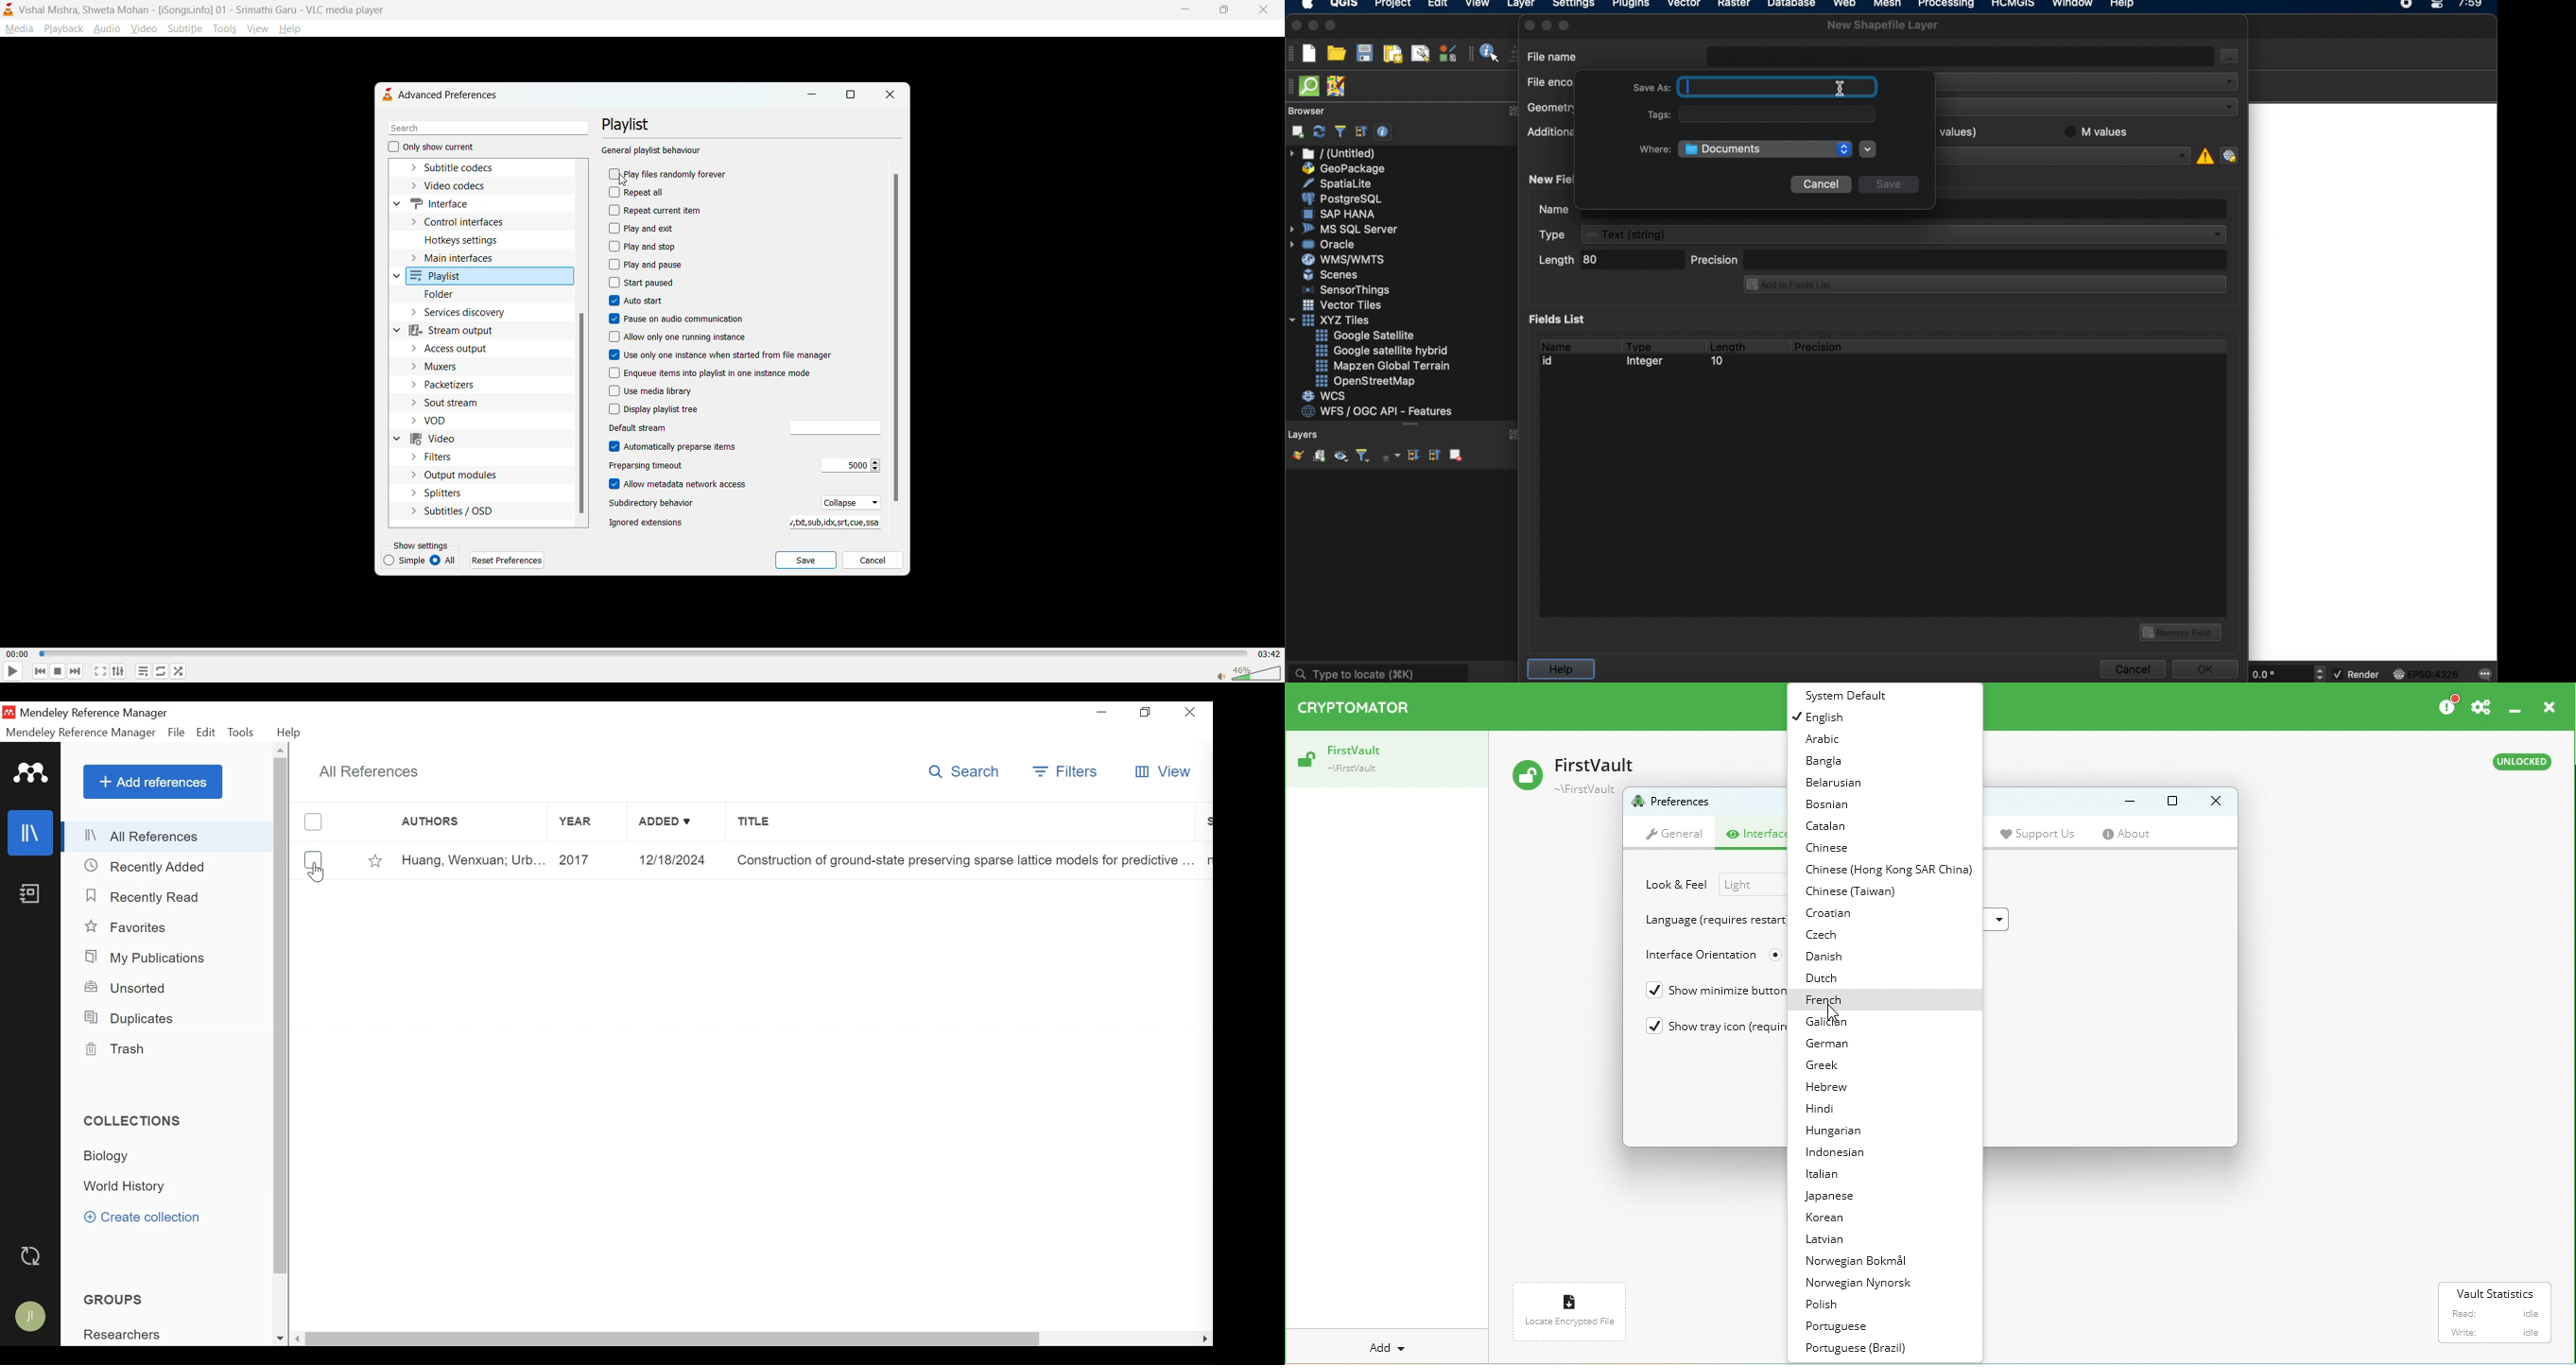 The image size is (2576, 1372). What do you see at coordinates (1832, 807) in the screenshot?
I see `Bosnian` at bounding box center [1832, 807].